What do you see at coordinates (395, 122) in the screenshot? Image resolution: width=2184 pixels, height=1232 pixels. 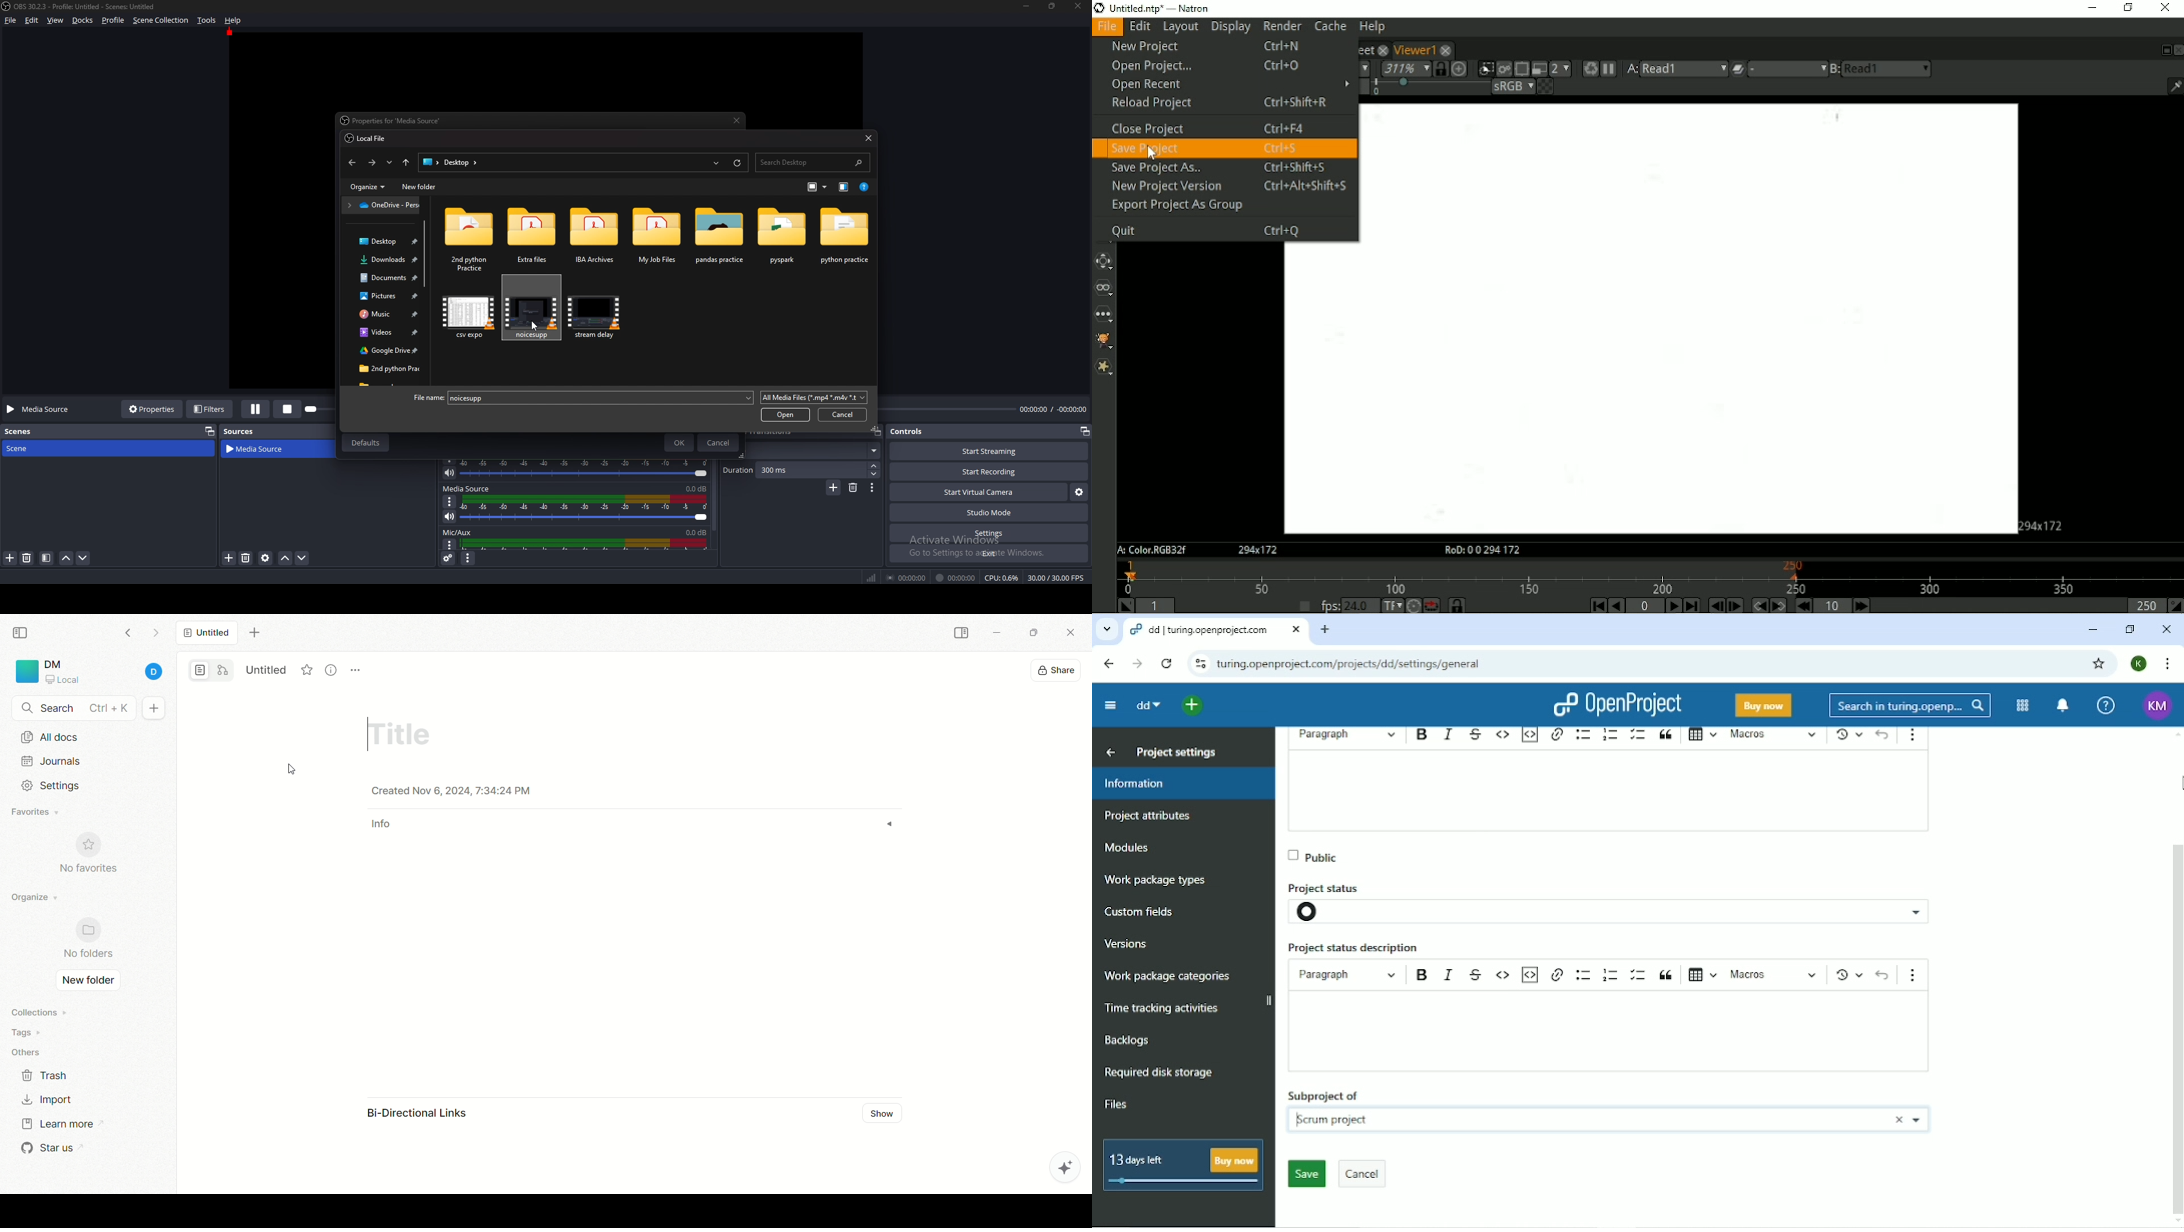 I see `properties for 'media source'` at bounding box center [395, 122].